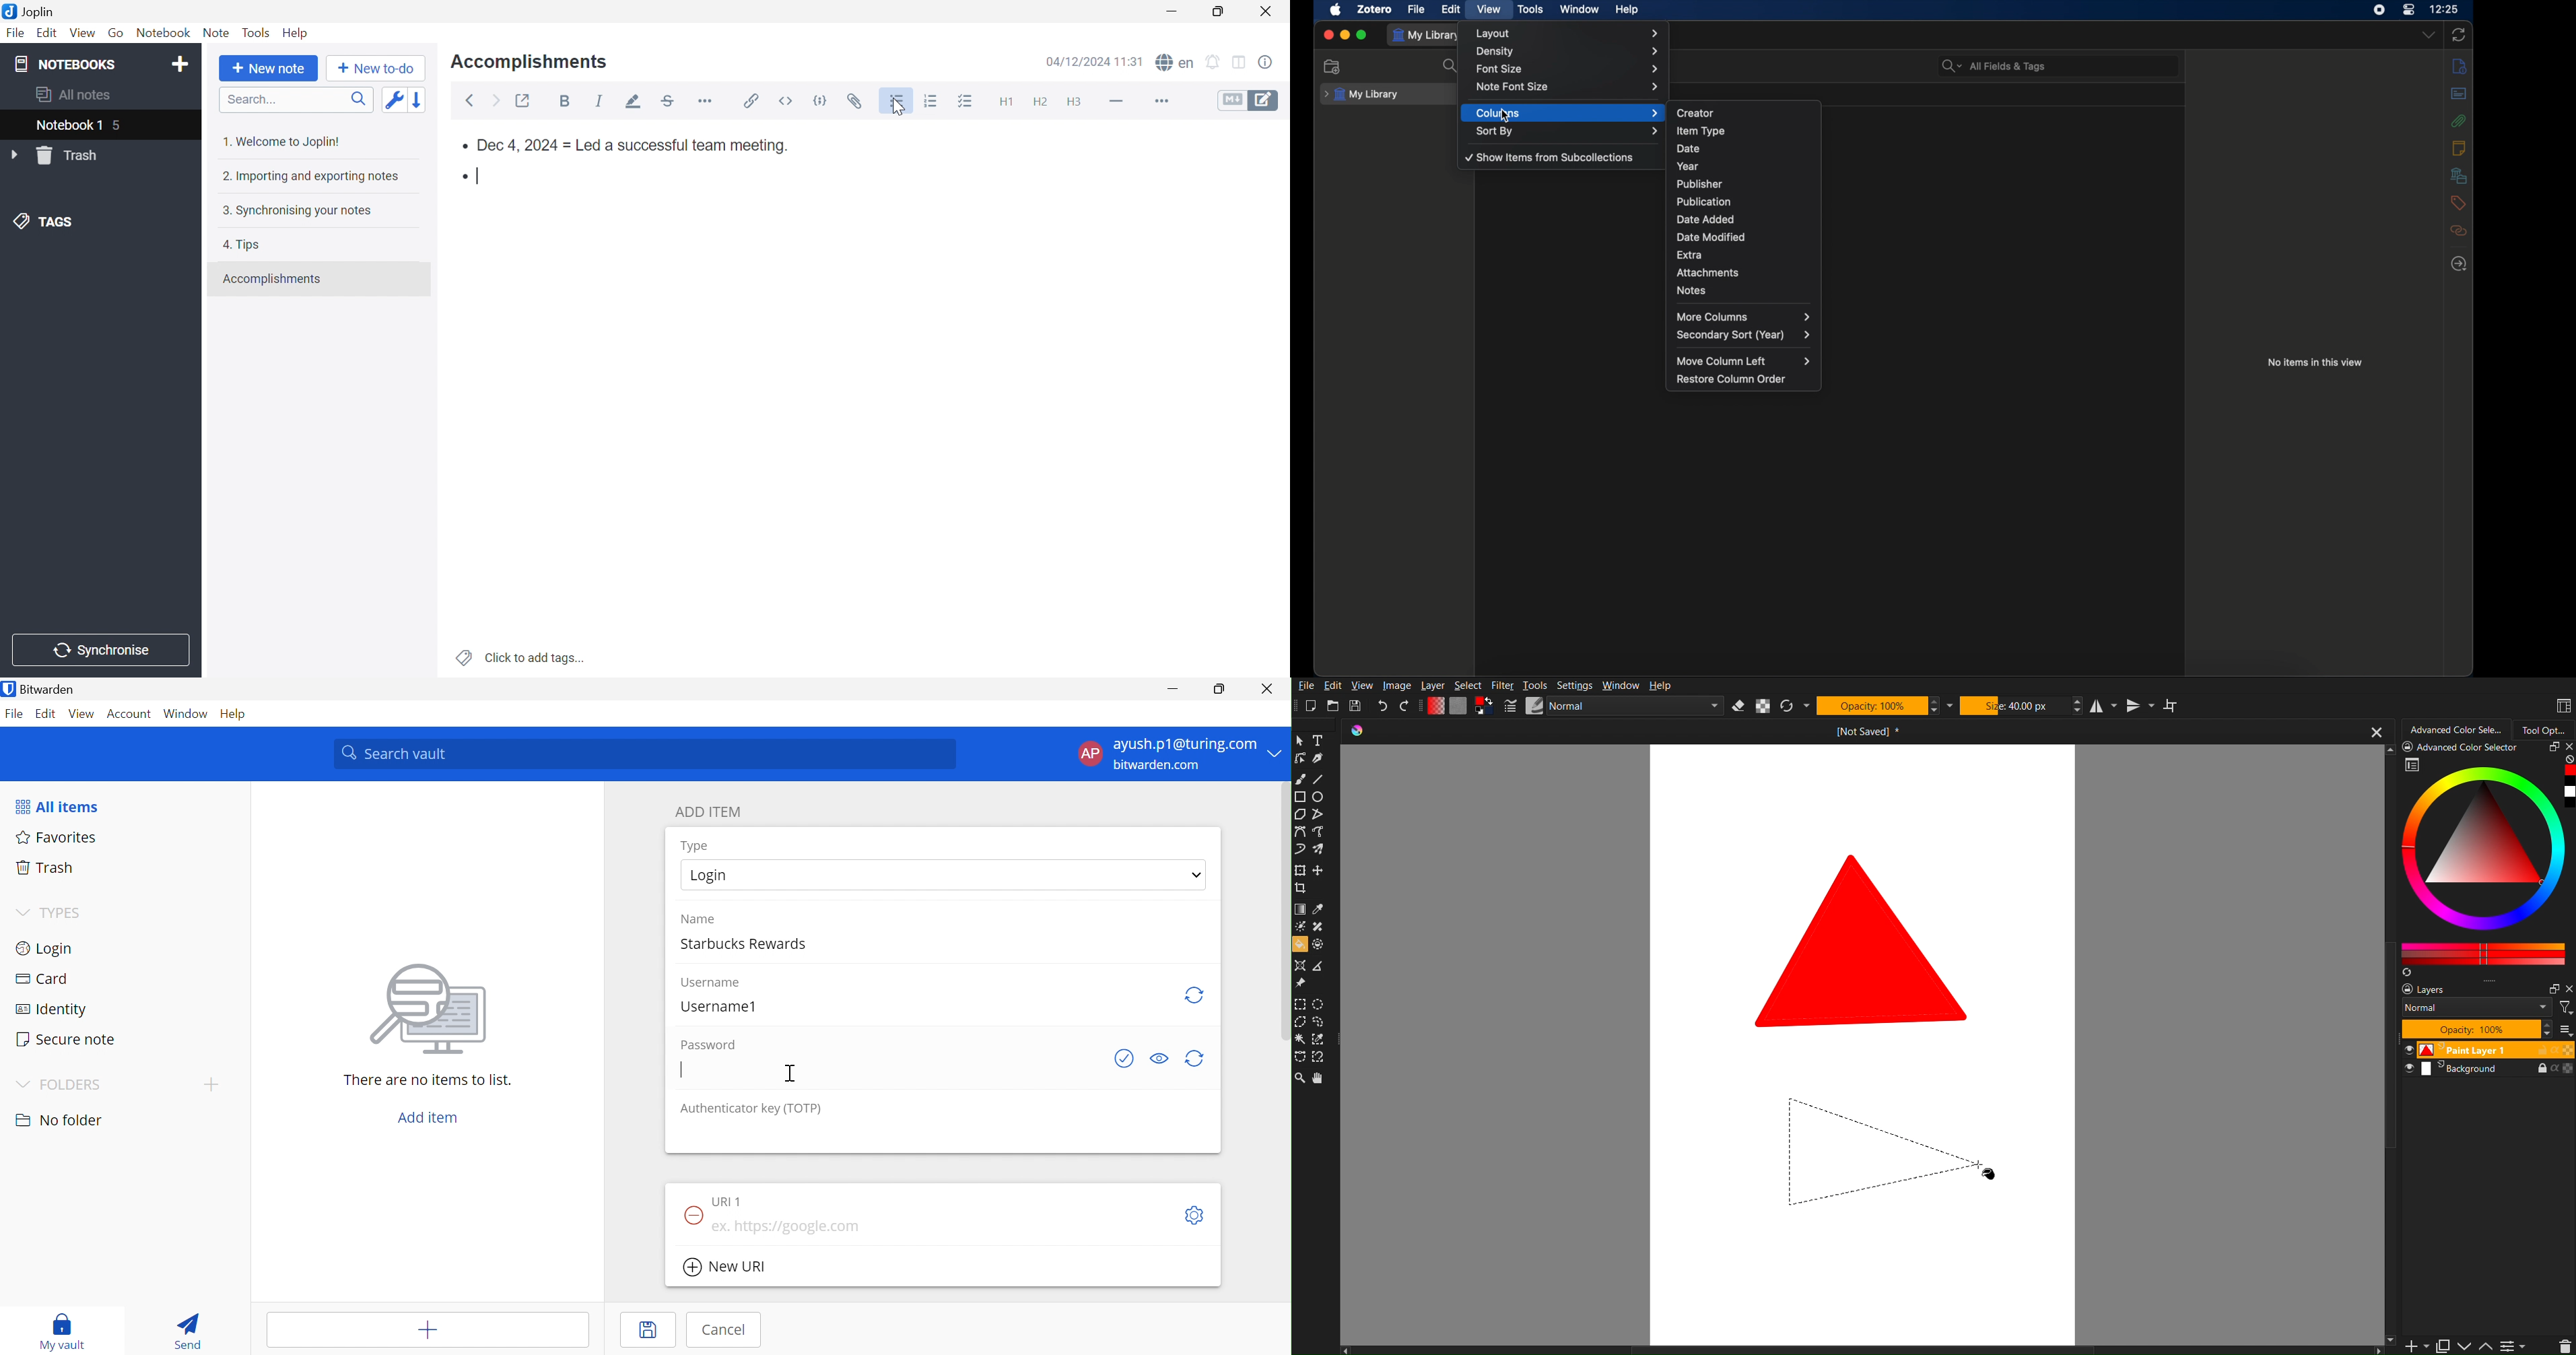 This screenshot has width=2576, height=1372. What do you see at coordinates (1171, 12) in the screenshot?
I see `Minimize` at bounding box center [1171, 12].